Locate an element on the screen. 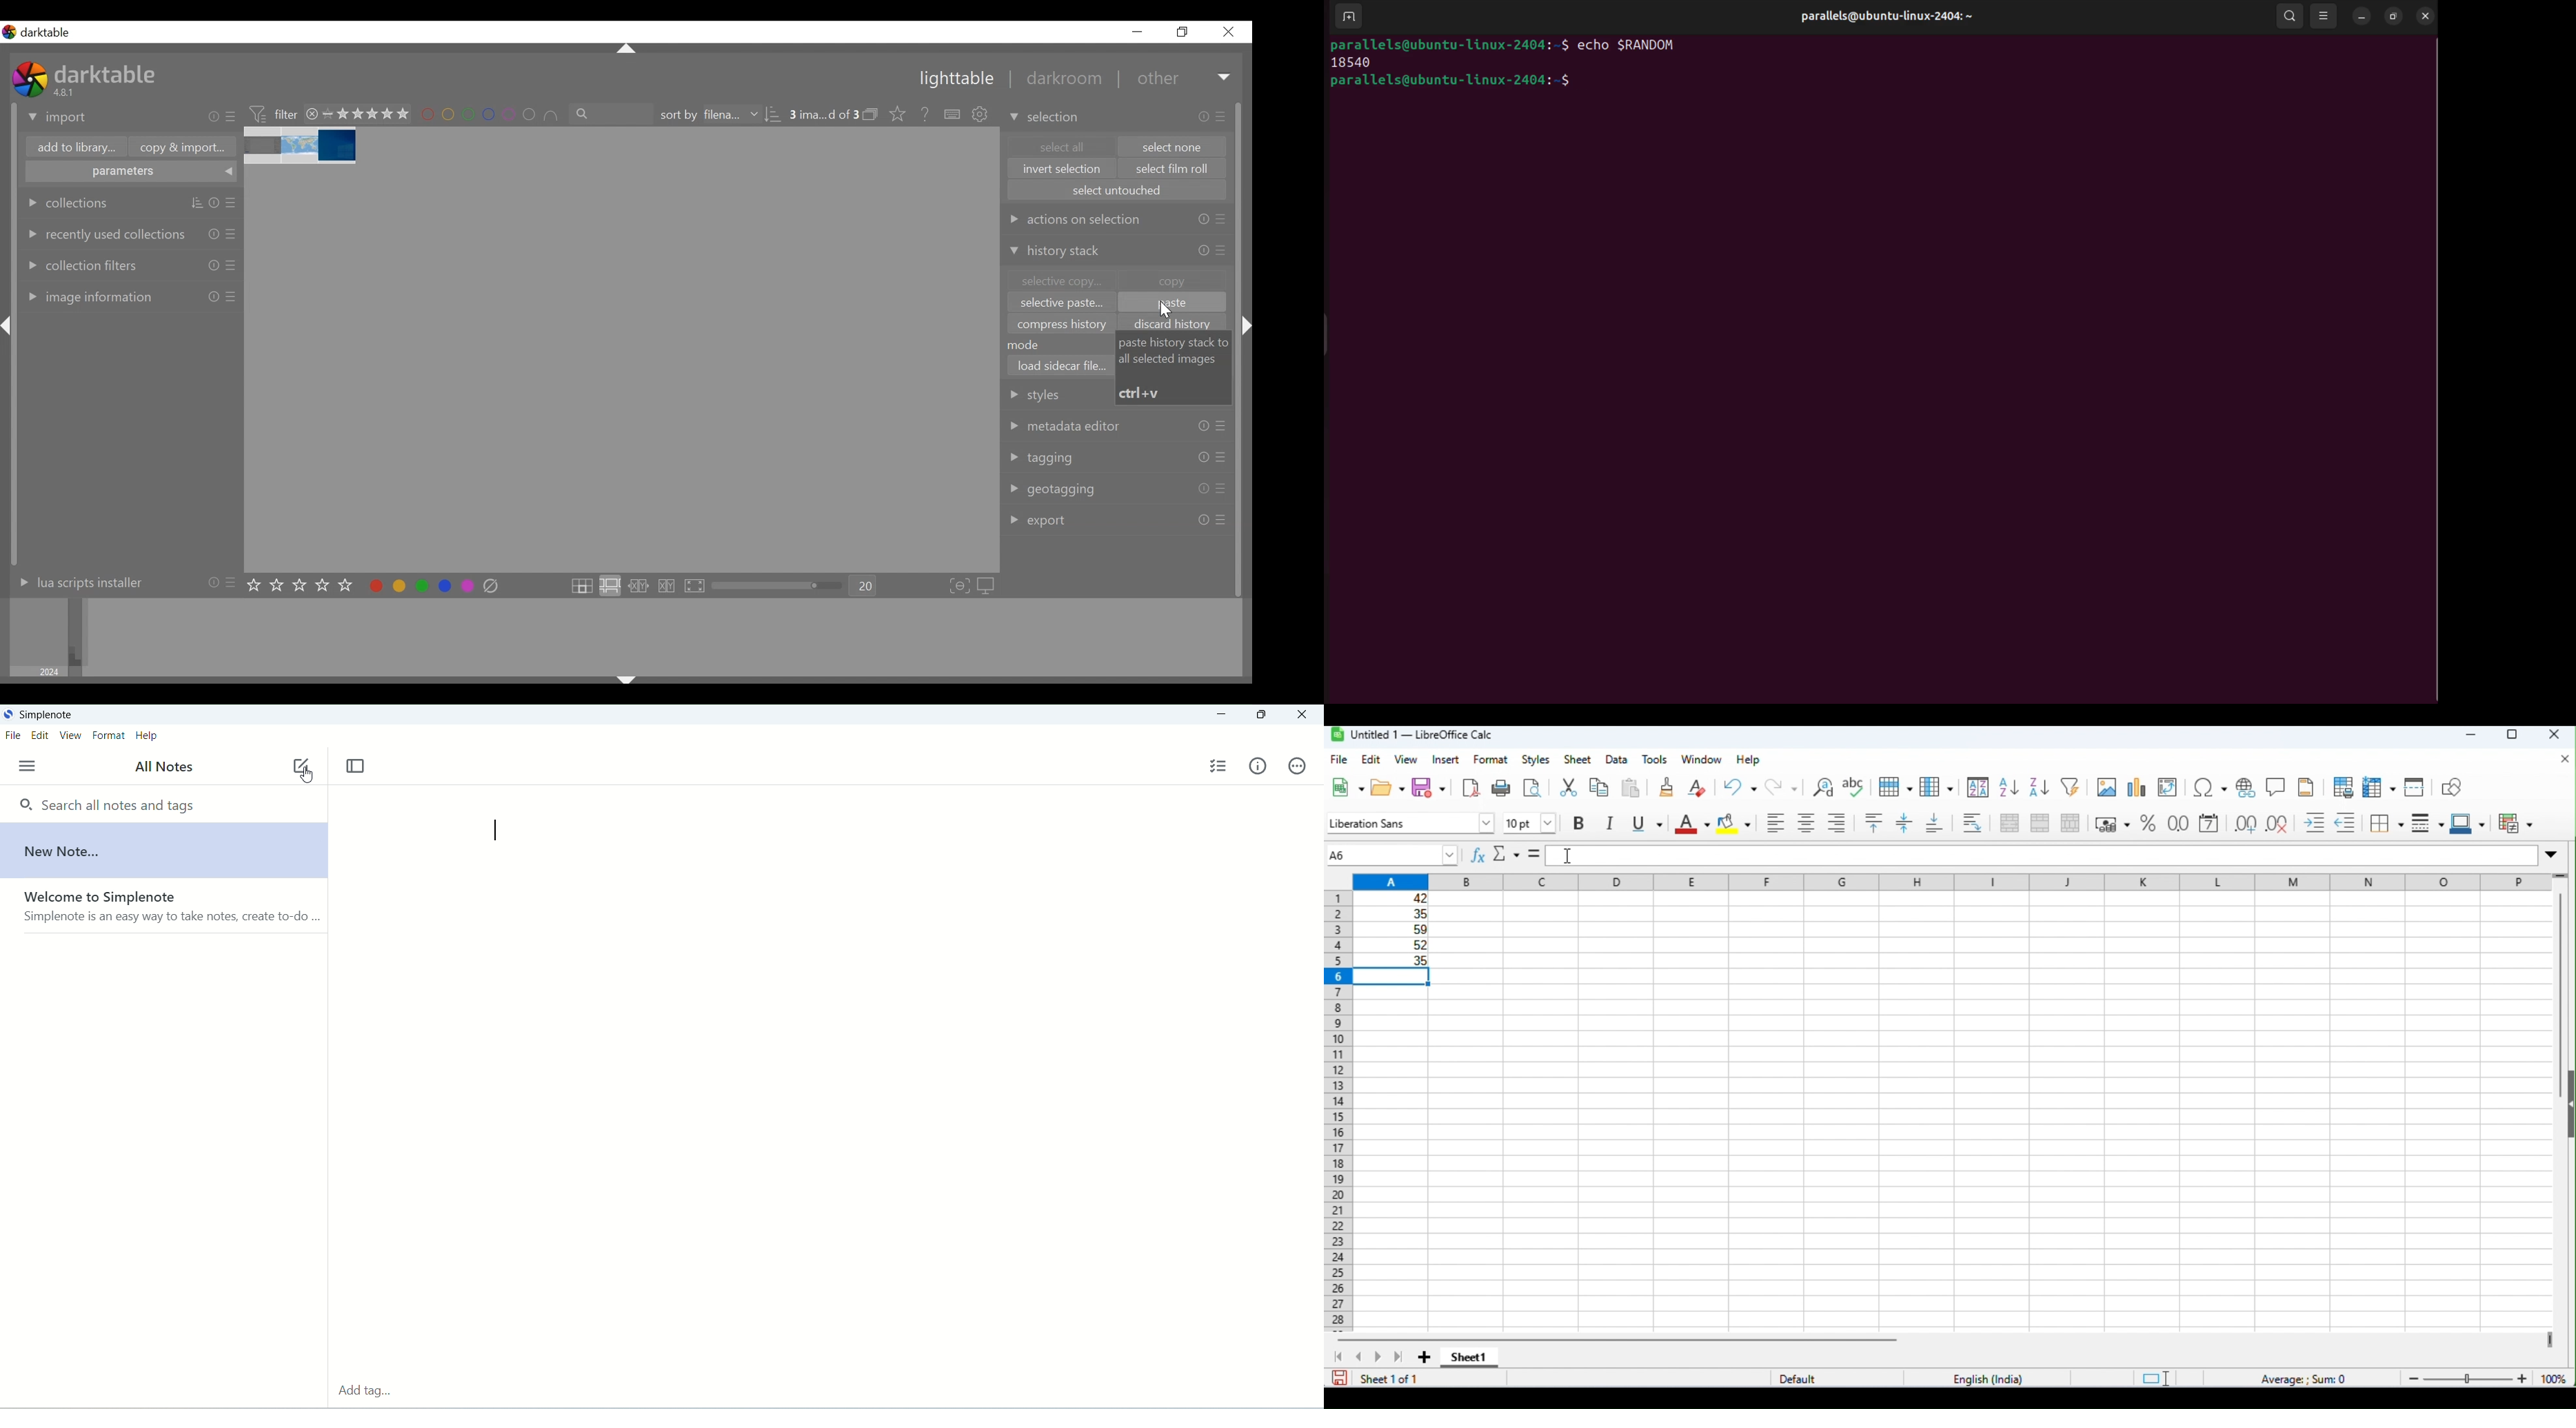 Image resolution: width=2576 pixels, height=1428 pixels. format as date is located at coordinates (2209, 823).